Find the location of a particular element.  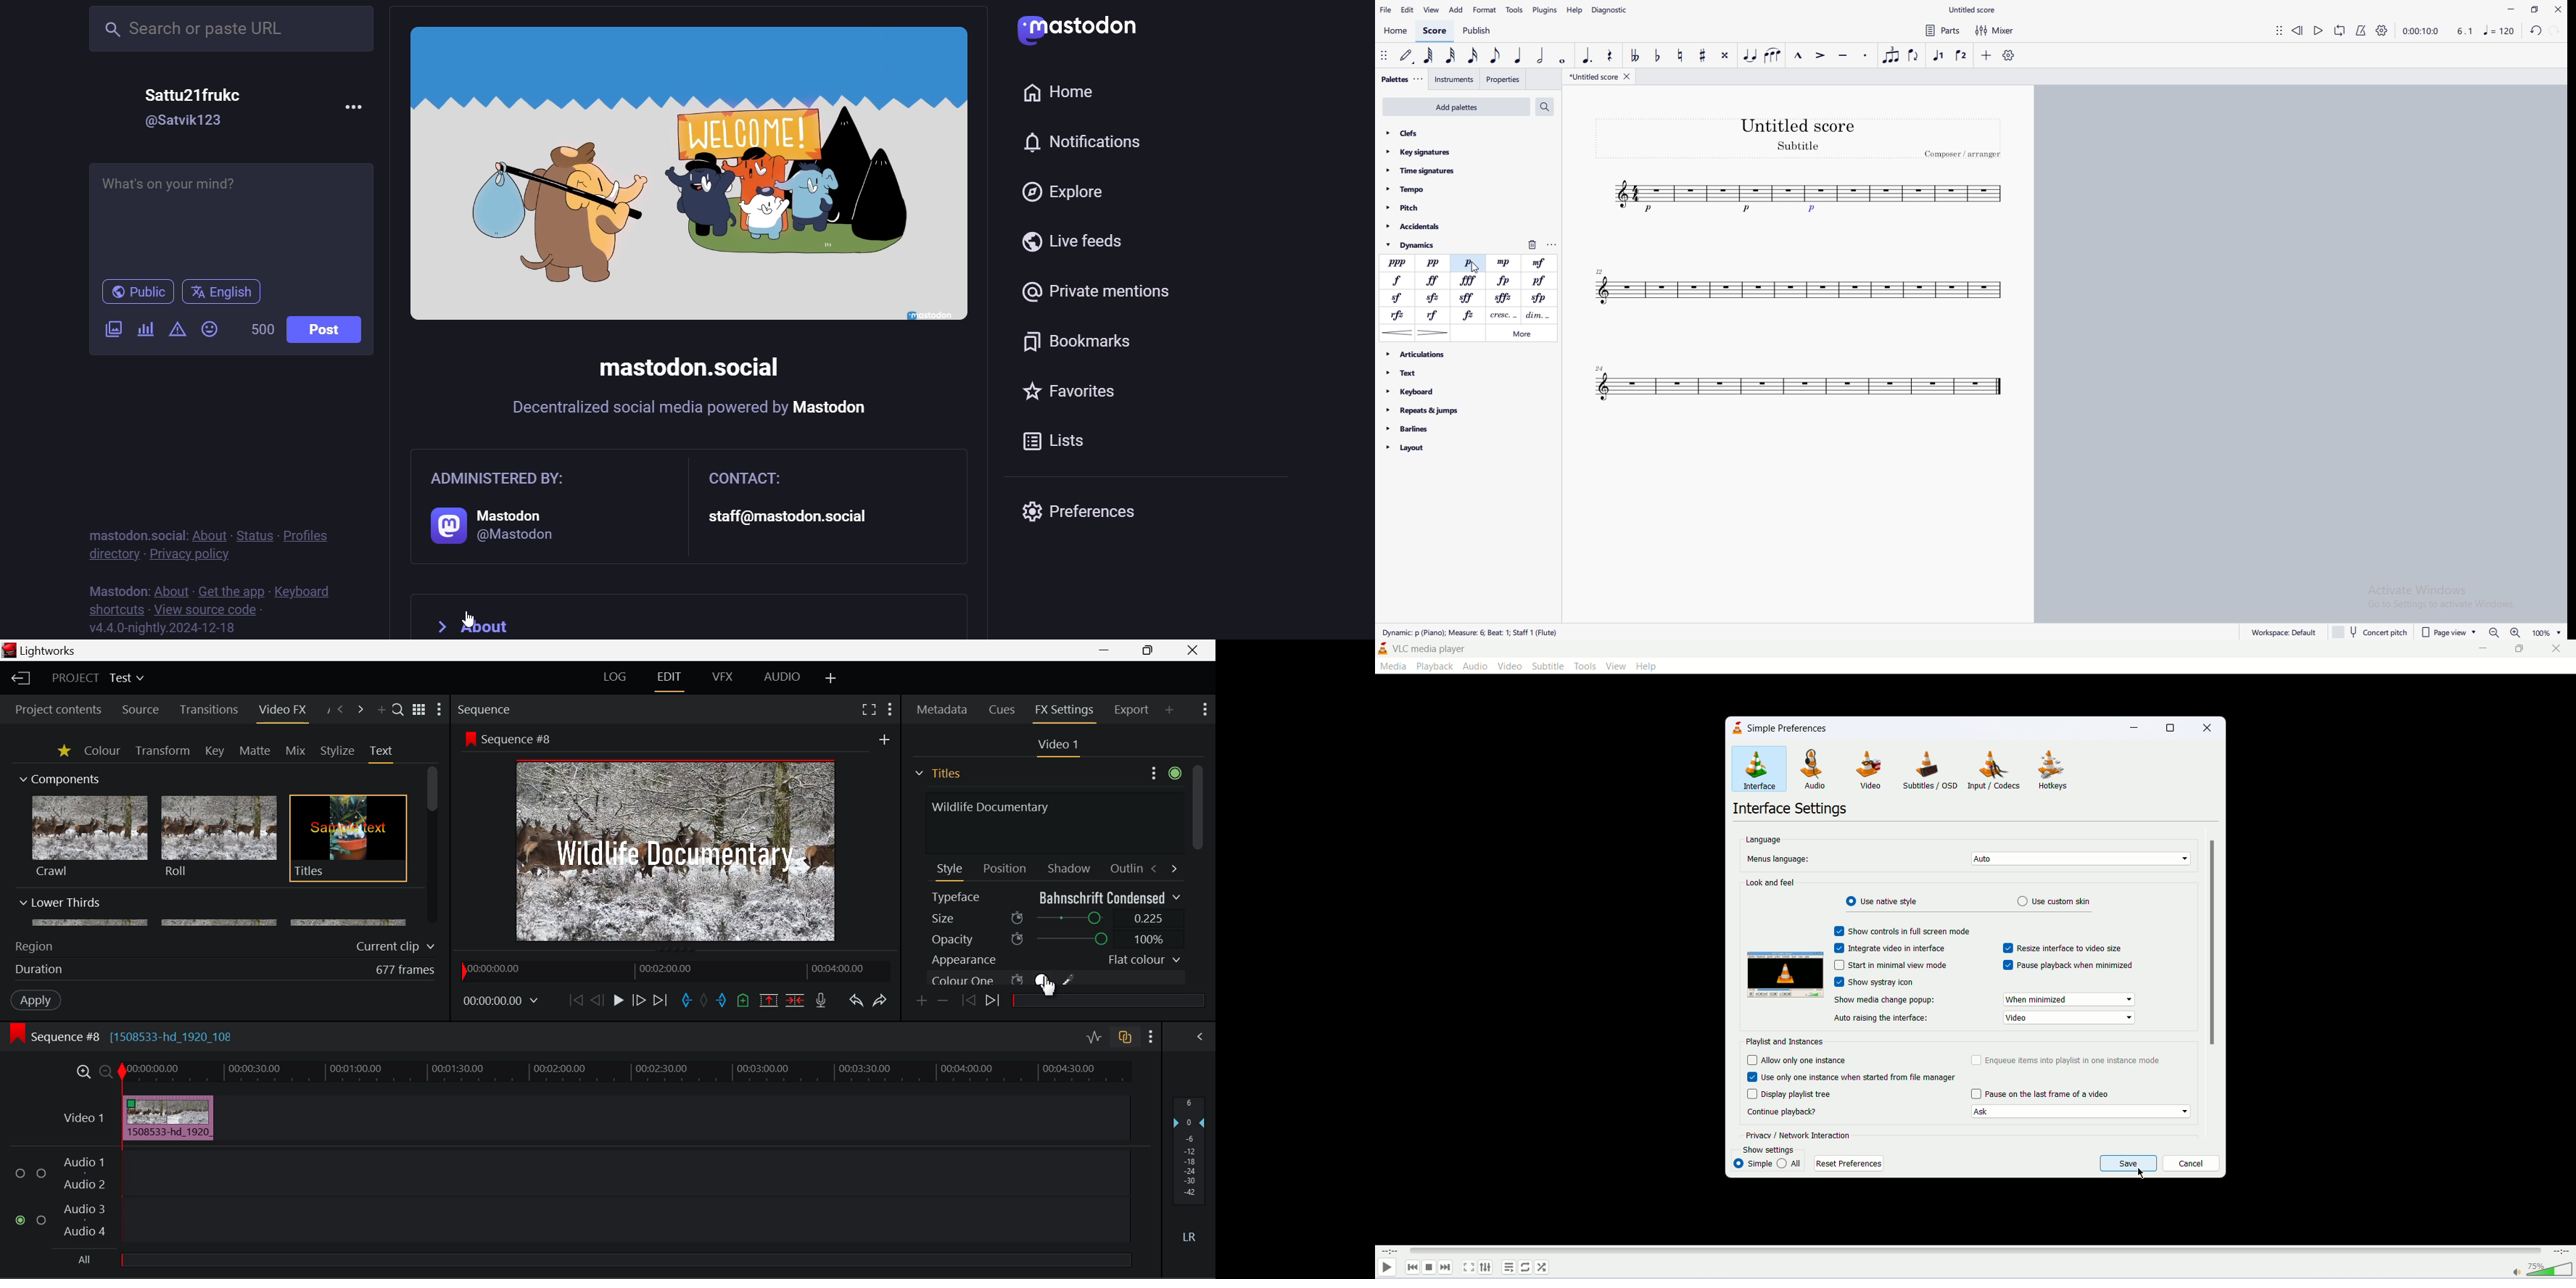

id is located at coordinates (187, 121).